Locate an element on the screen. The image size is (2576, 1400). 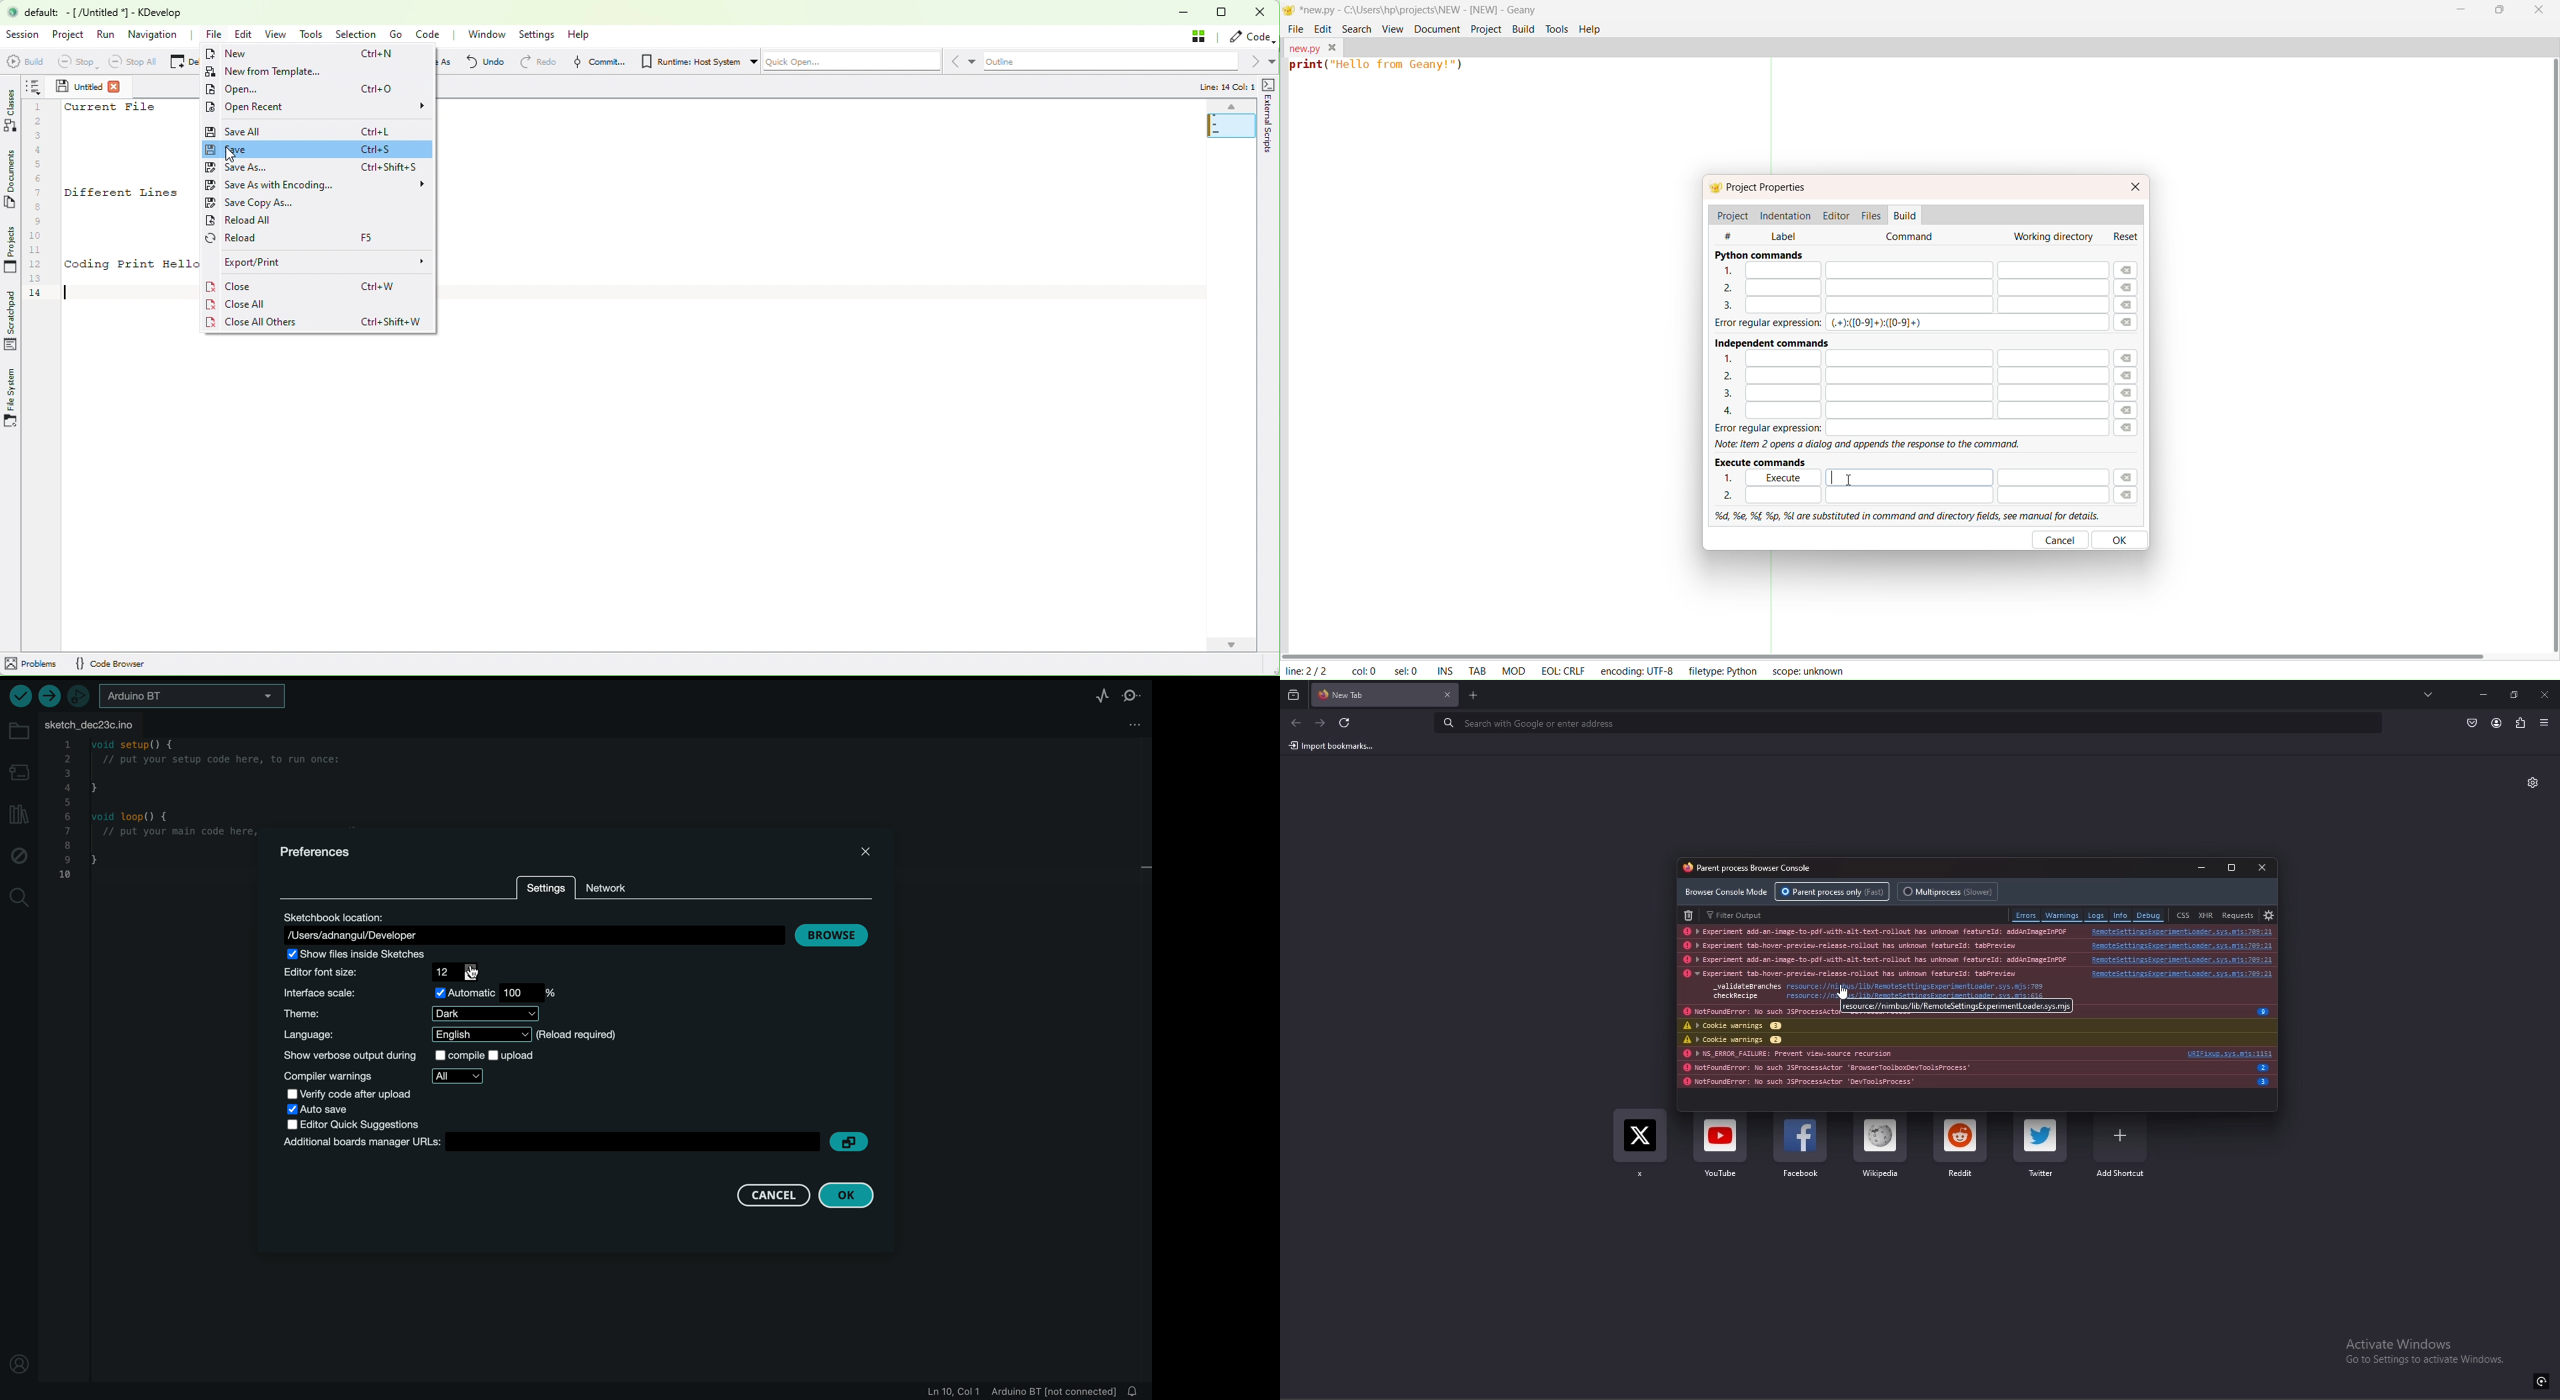
network is located at coordinates (613, 887).